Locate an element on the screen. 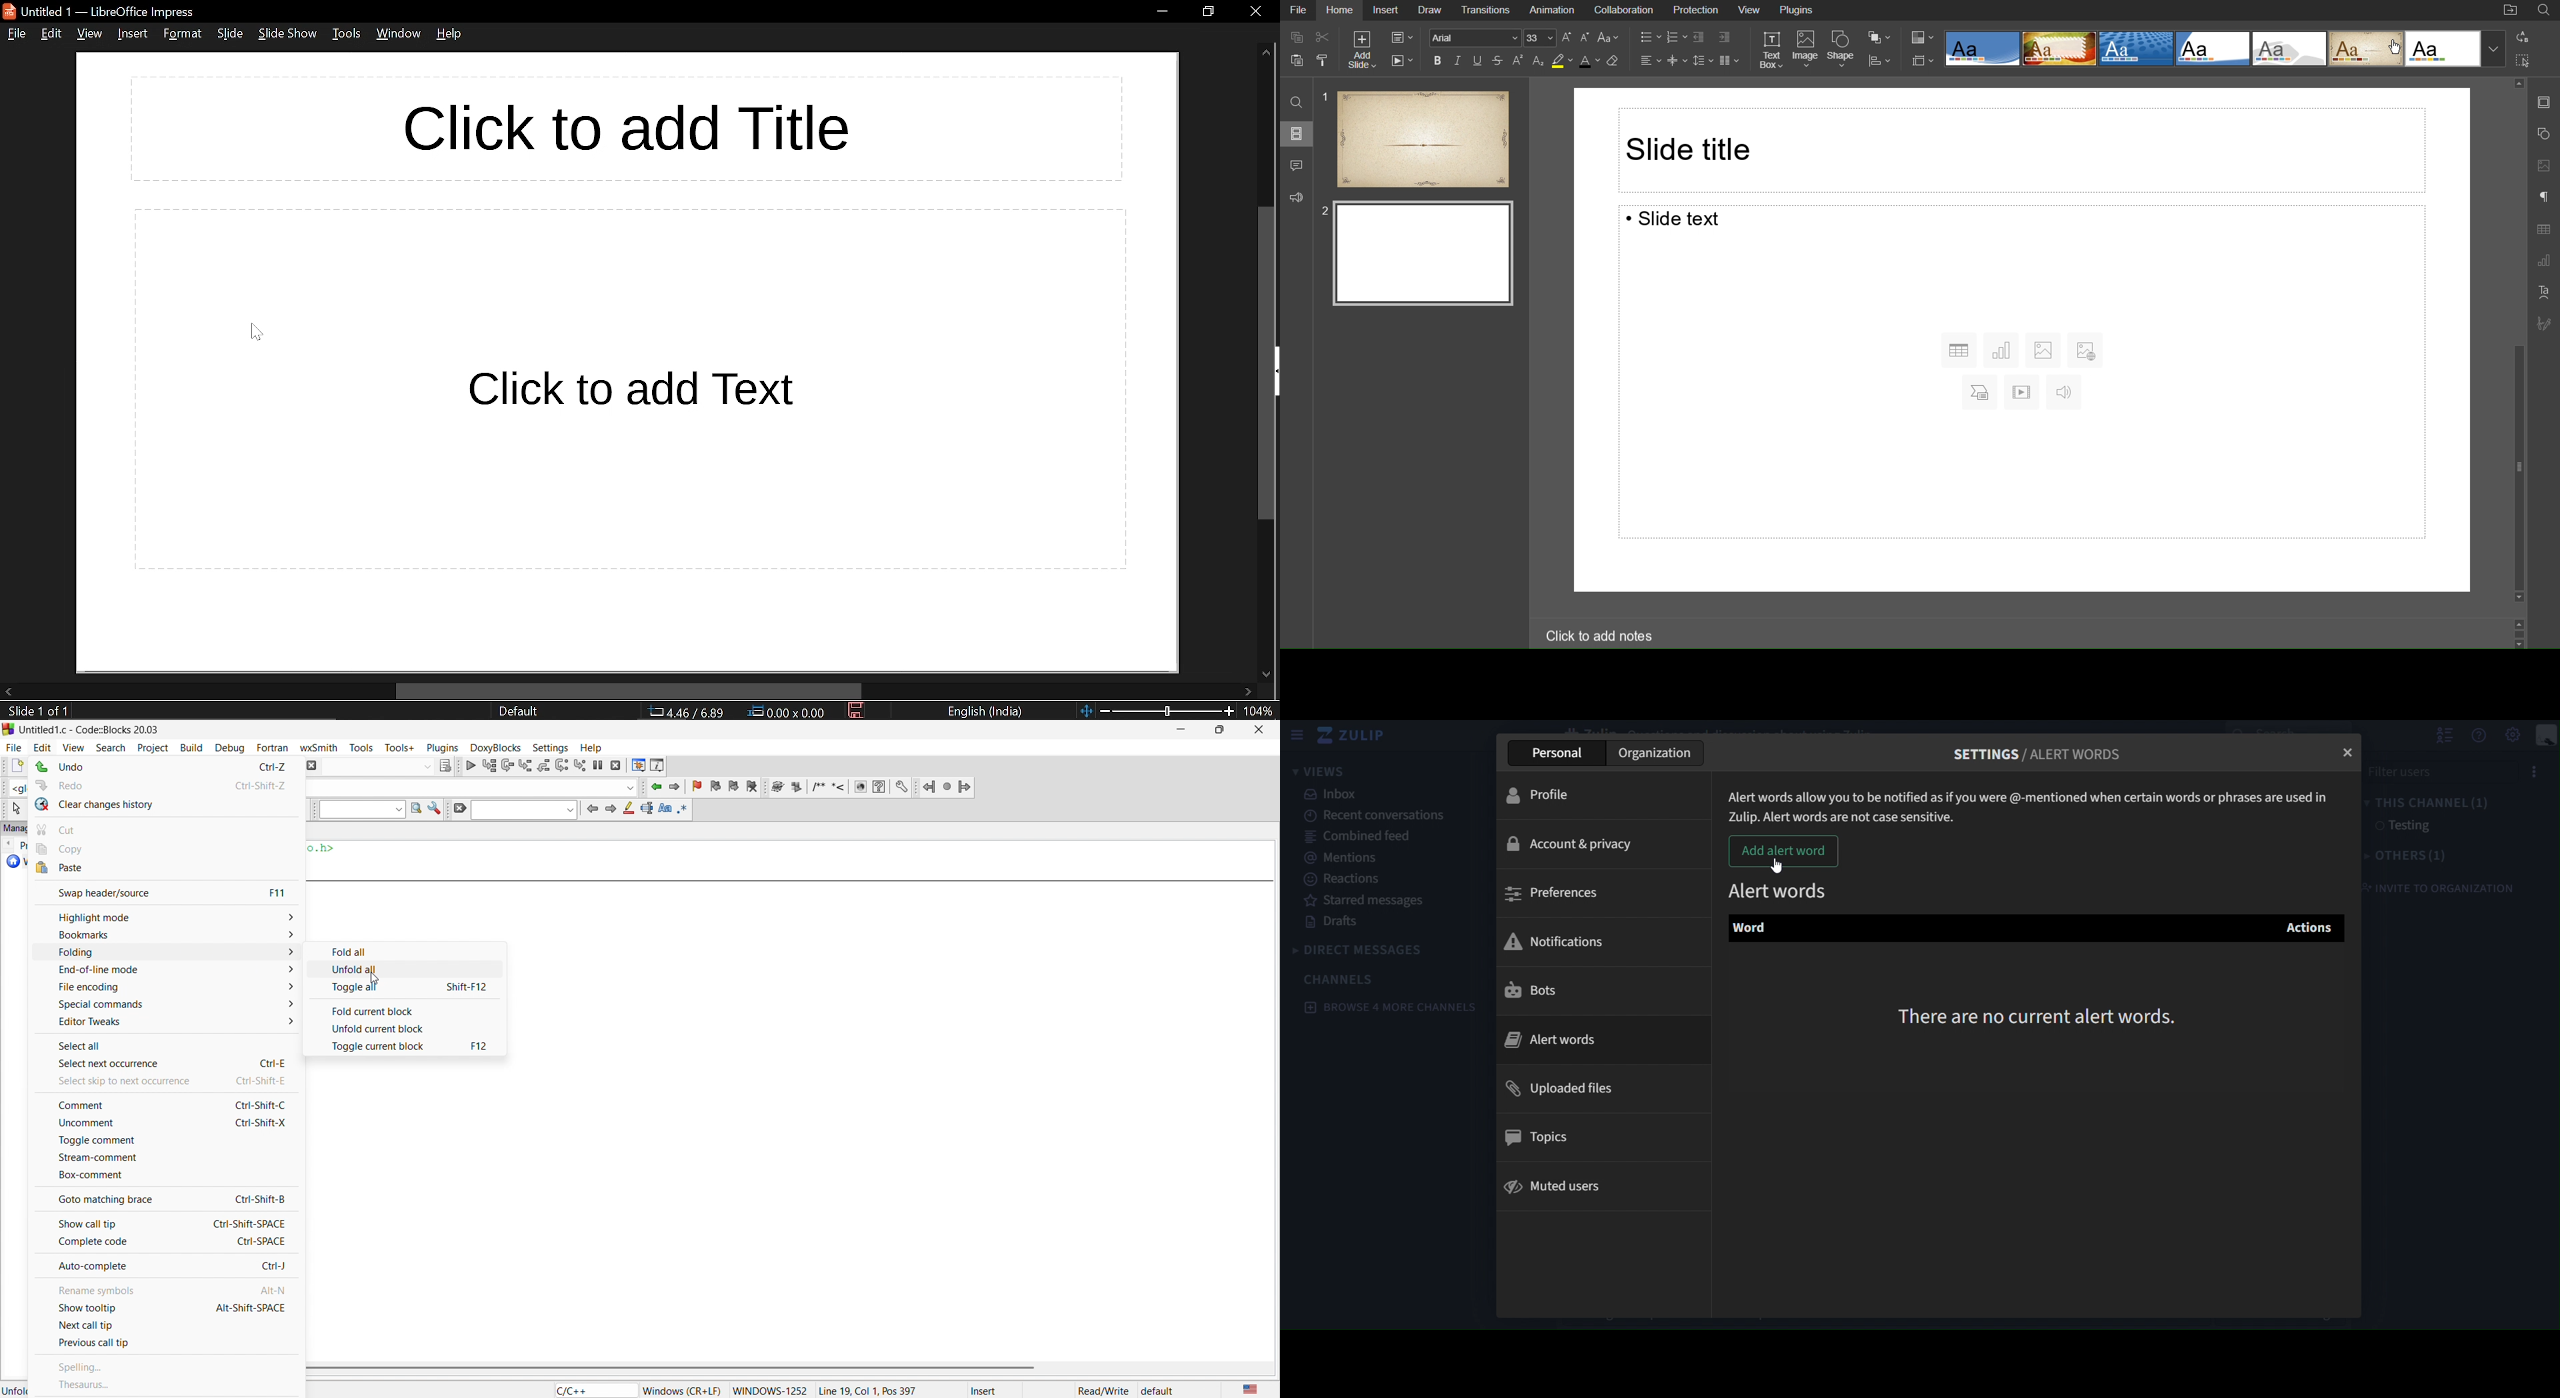 This screenshot has width=2576, height=1400. main menu is located at coordinates (2513, 736).